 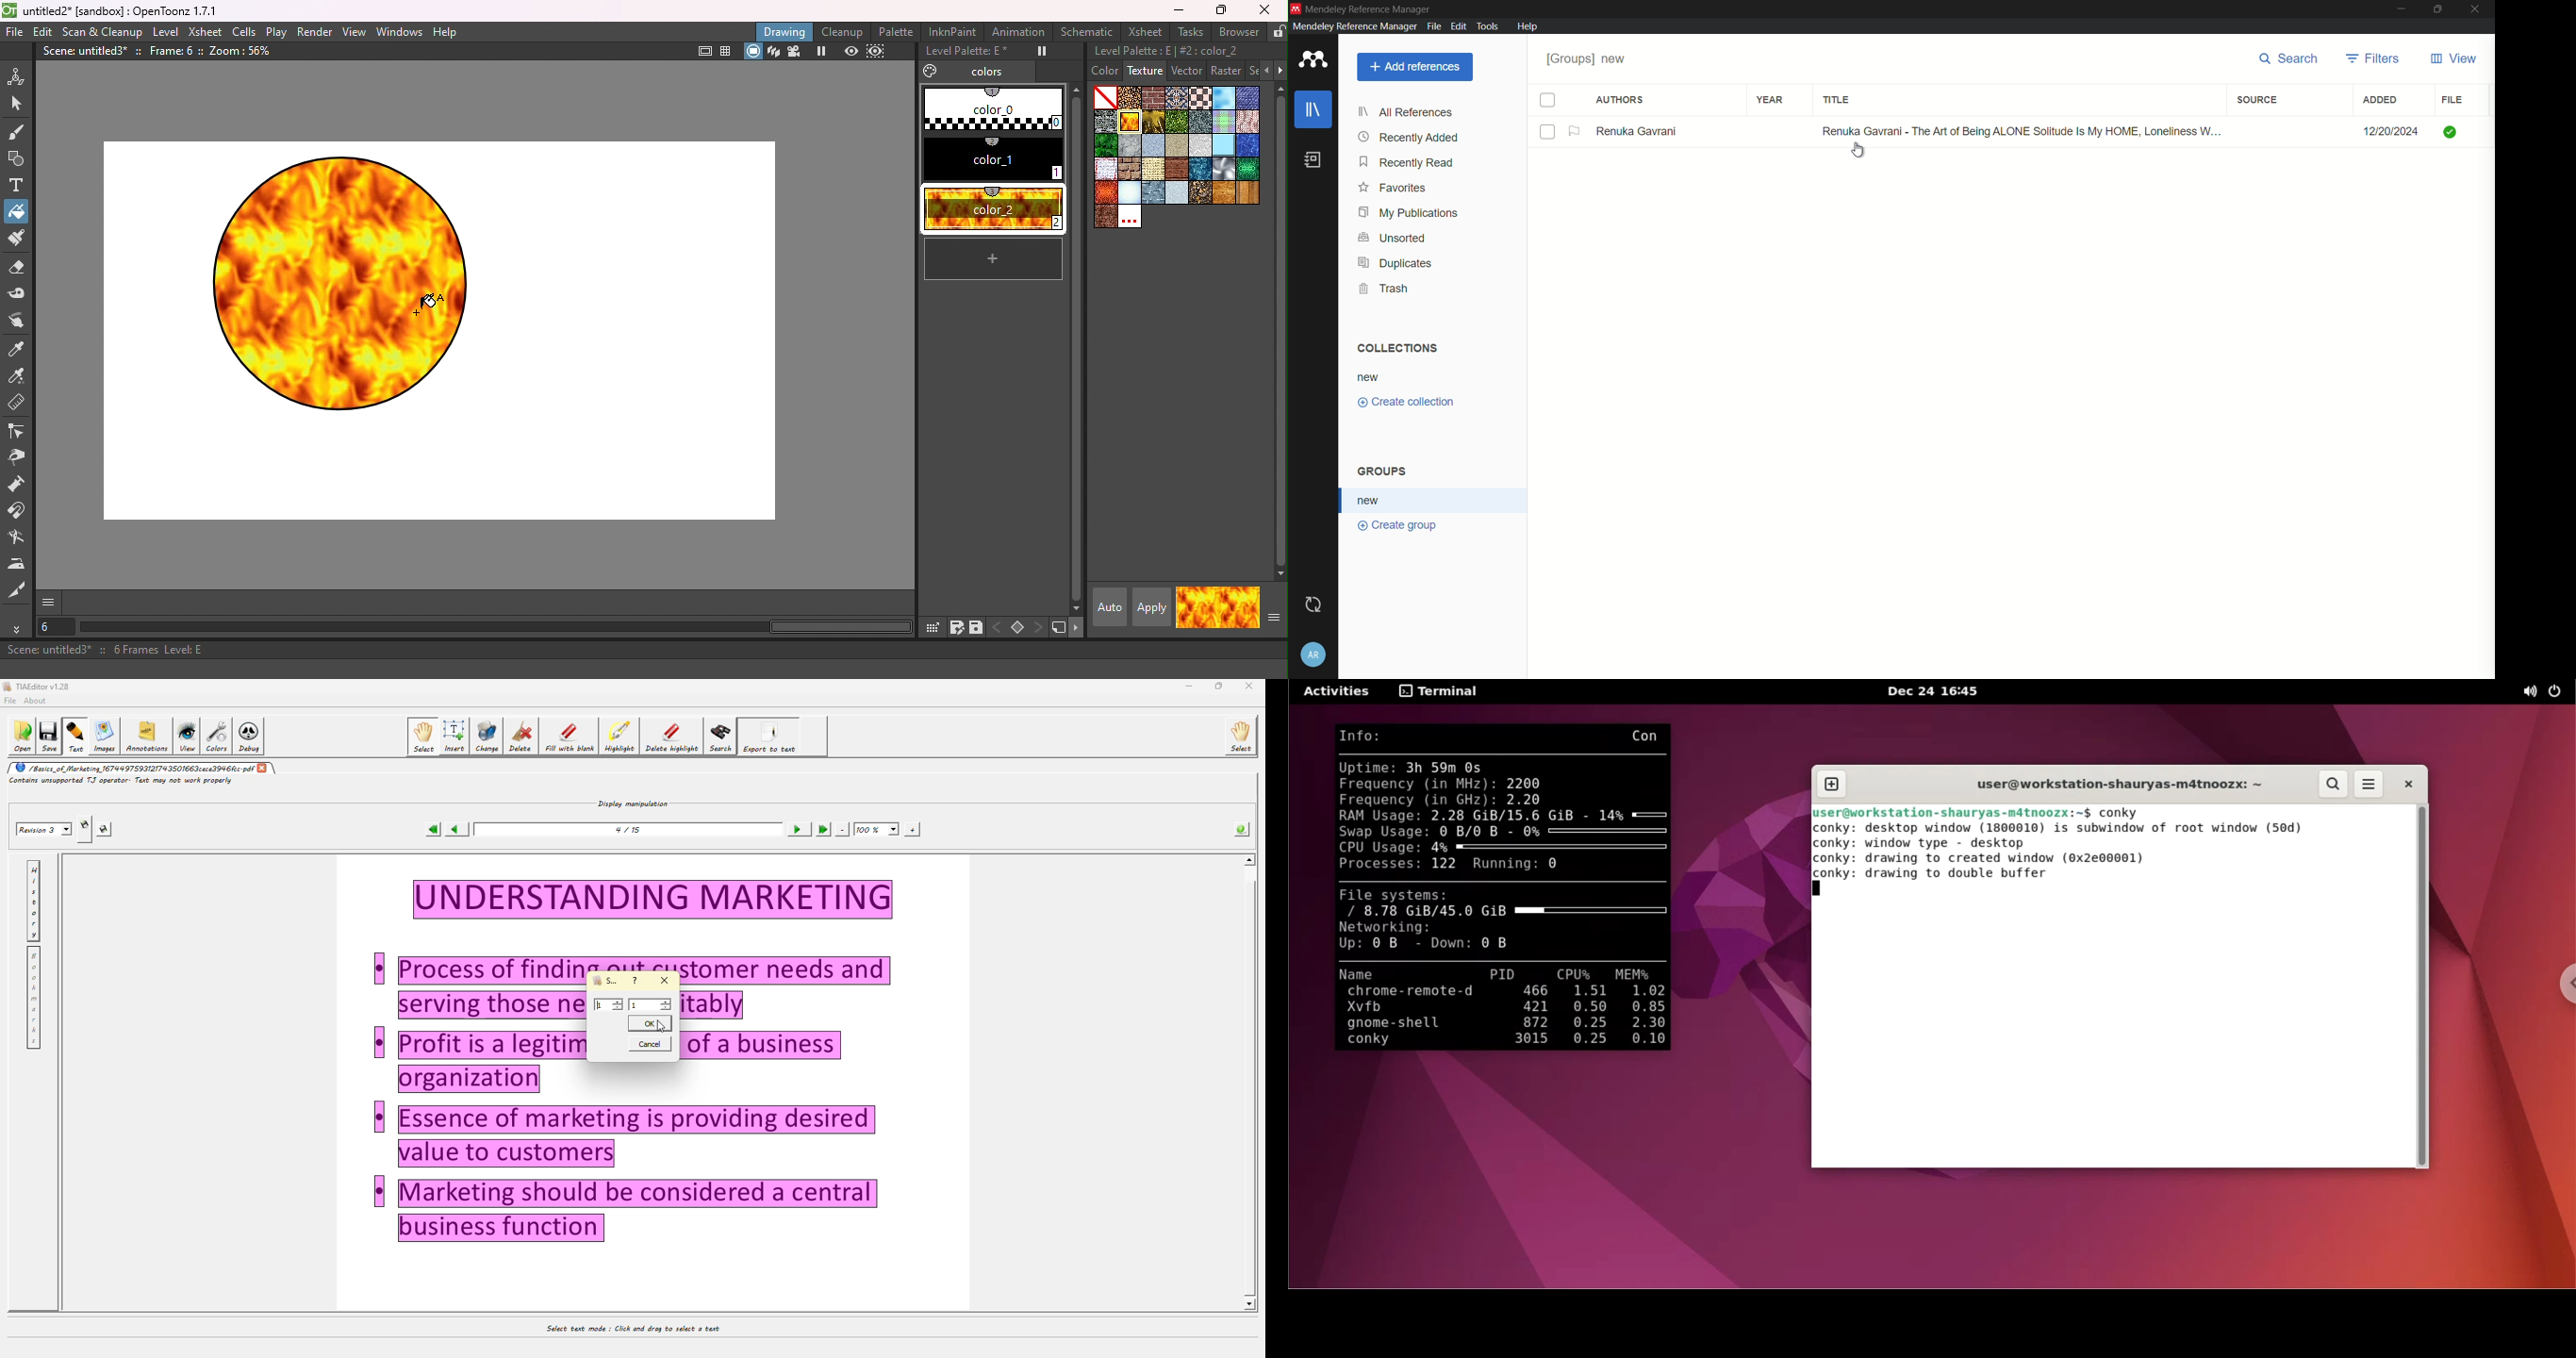 I want to click on Maximize, so click(x=1217, y=10).